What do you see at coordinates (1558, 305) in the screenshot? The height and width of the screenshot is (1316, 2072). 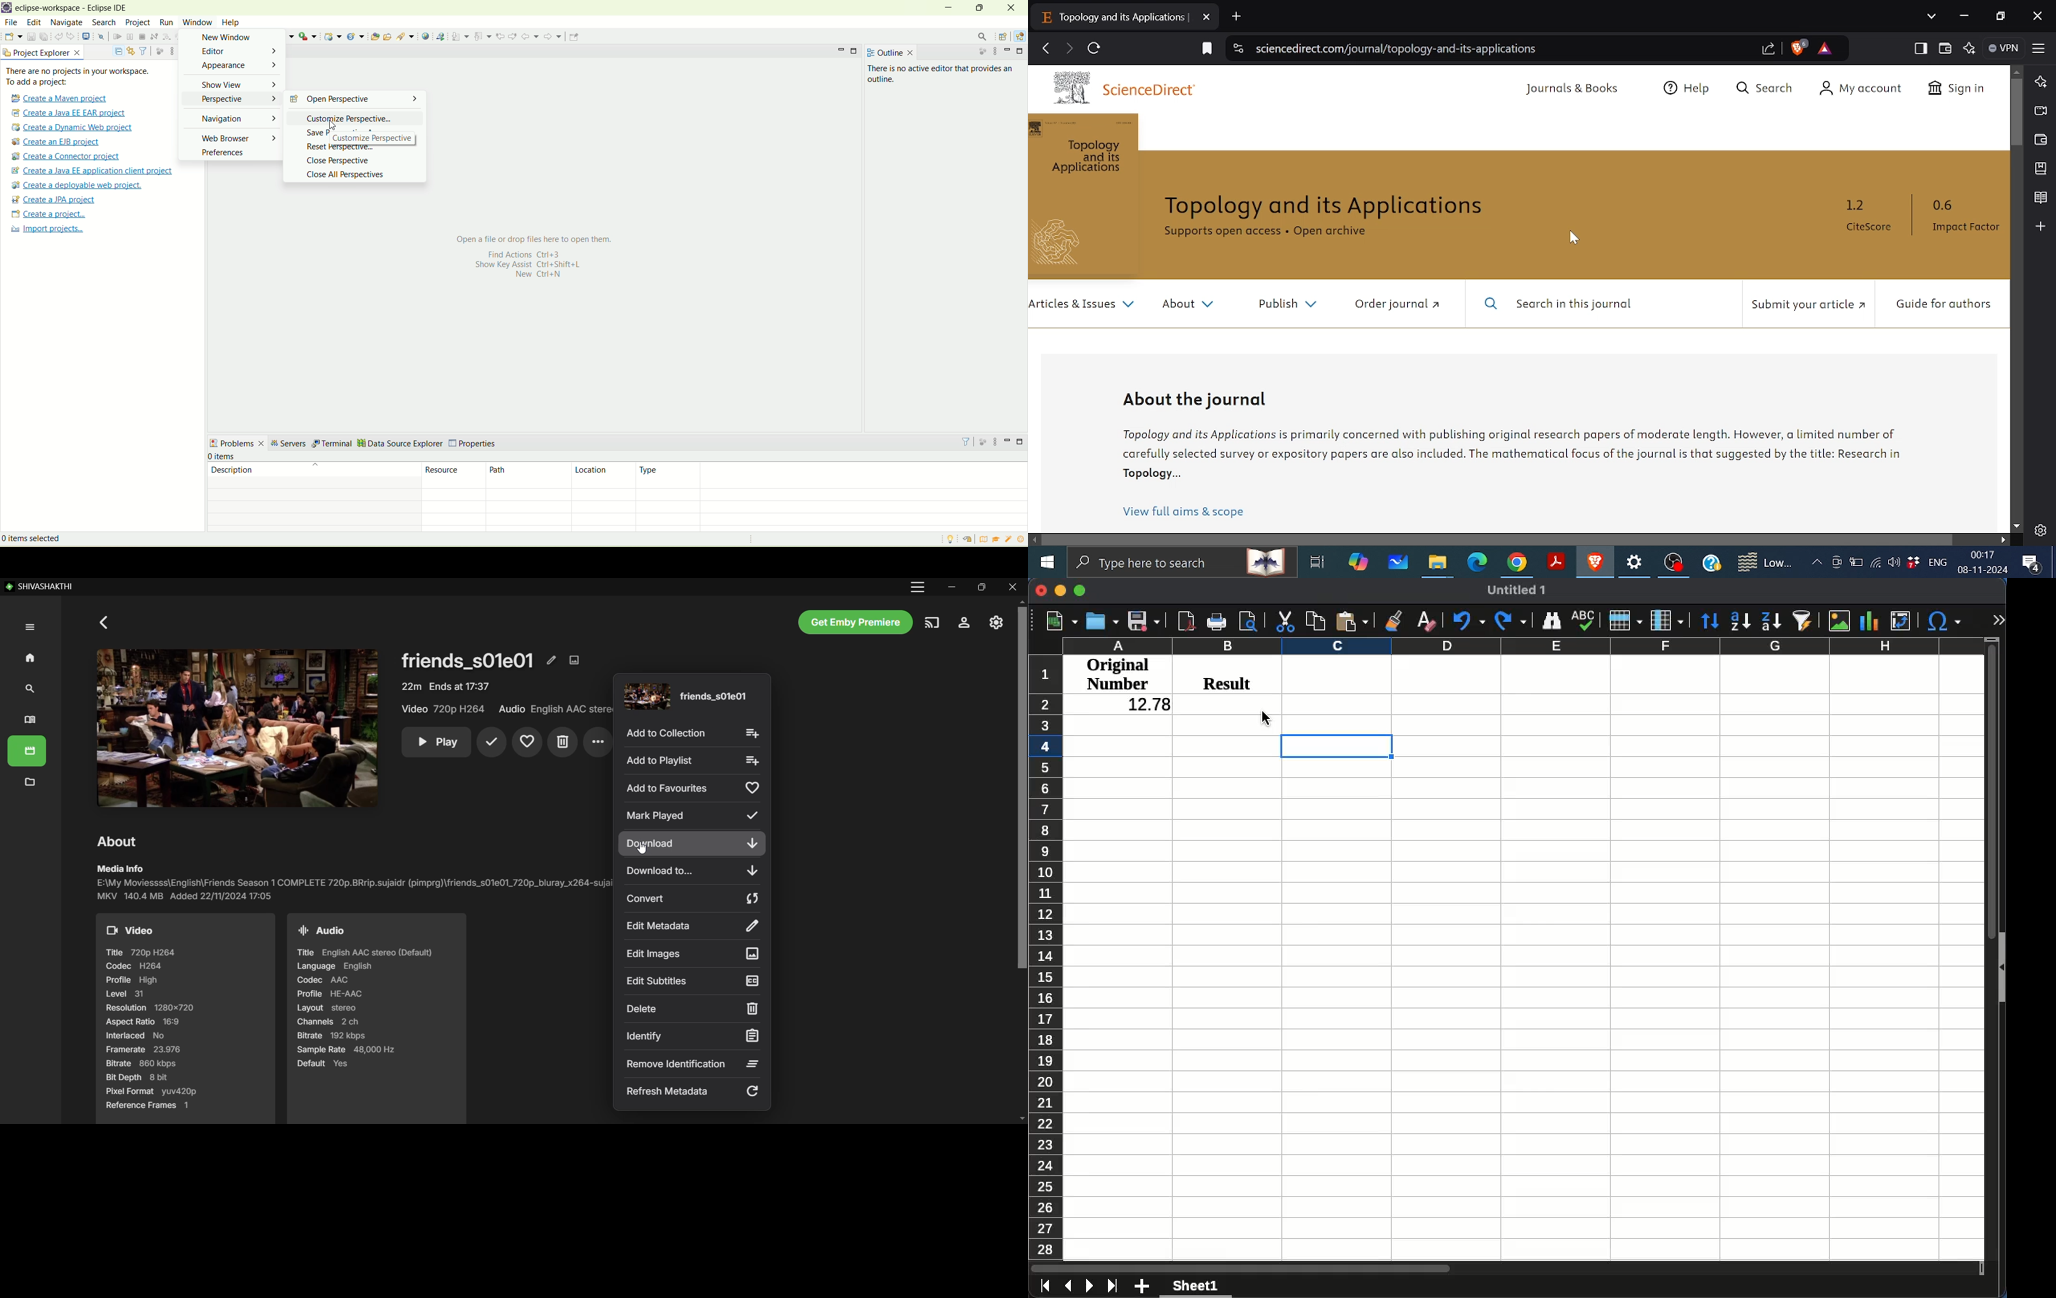 I see `Search in this journal` at bounding box center [1558, 305].